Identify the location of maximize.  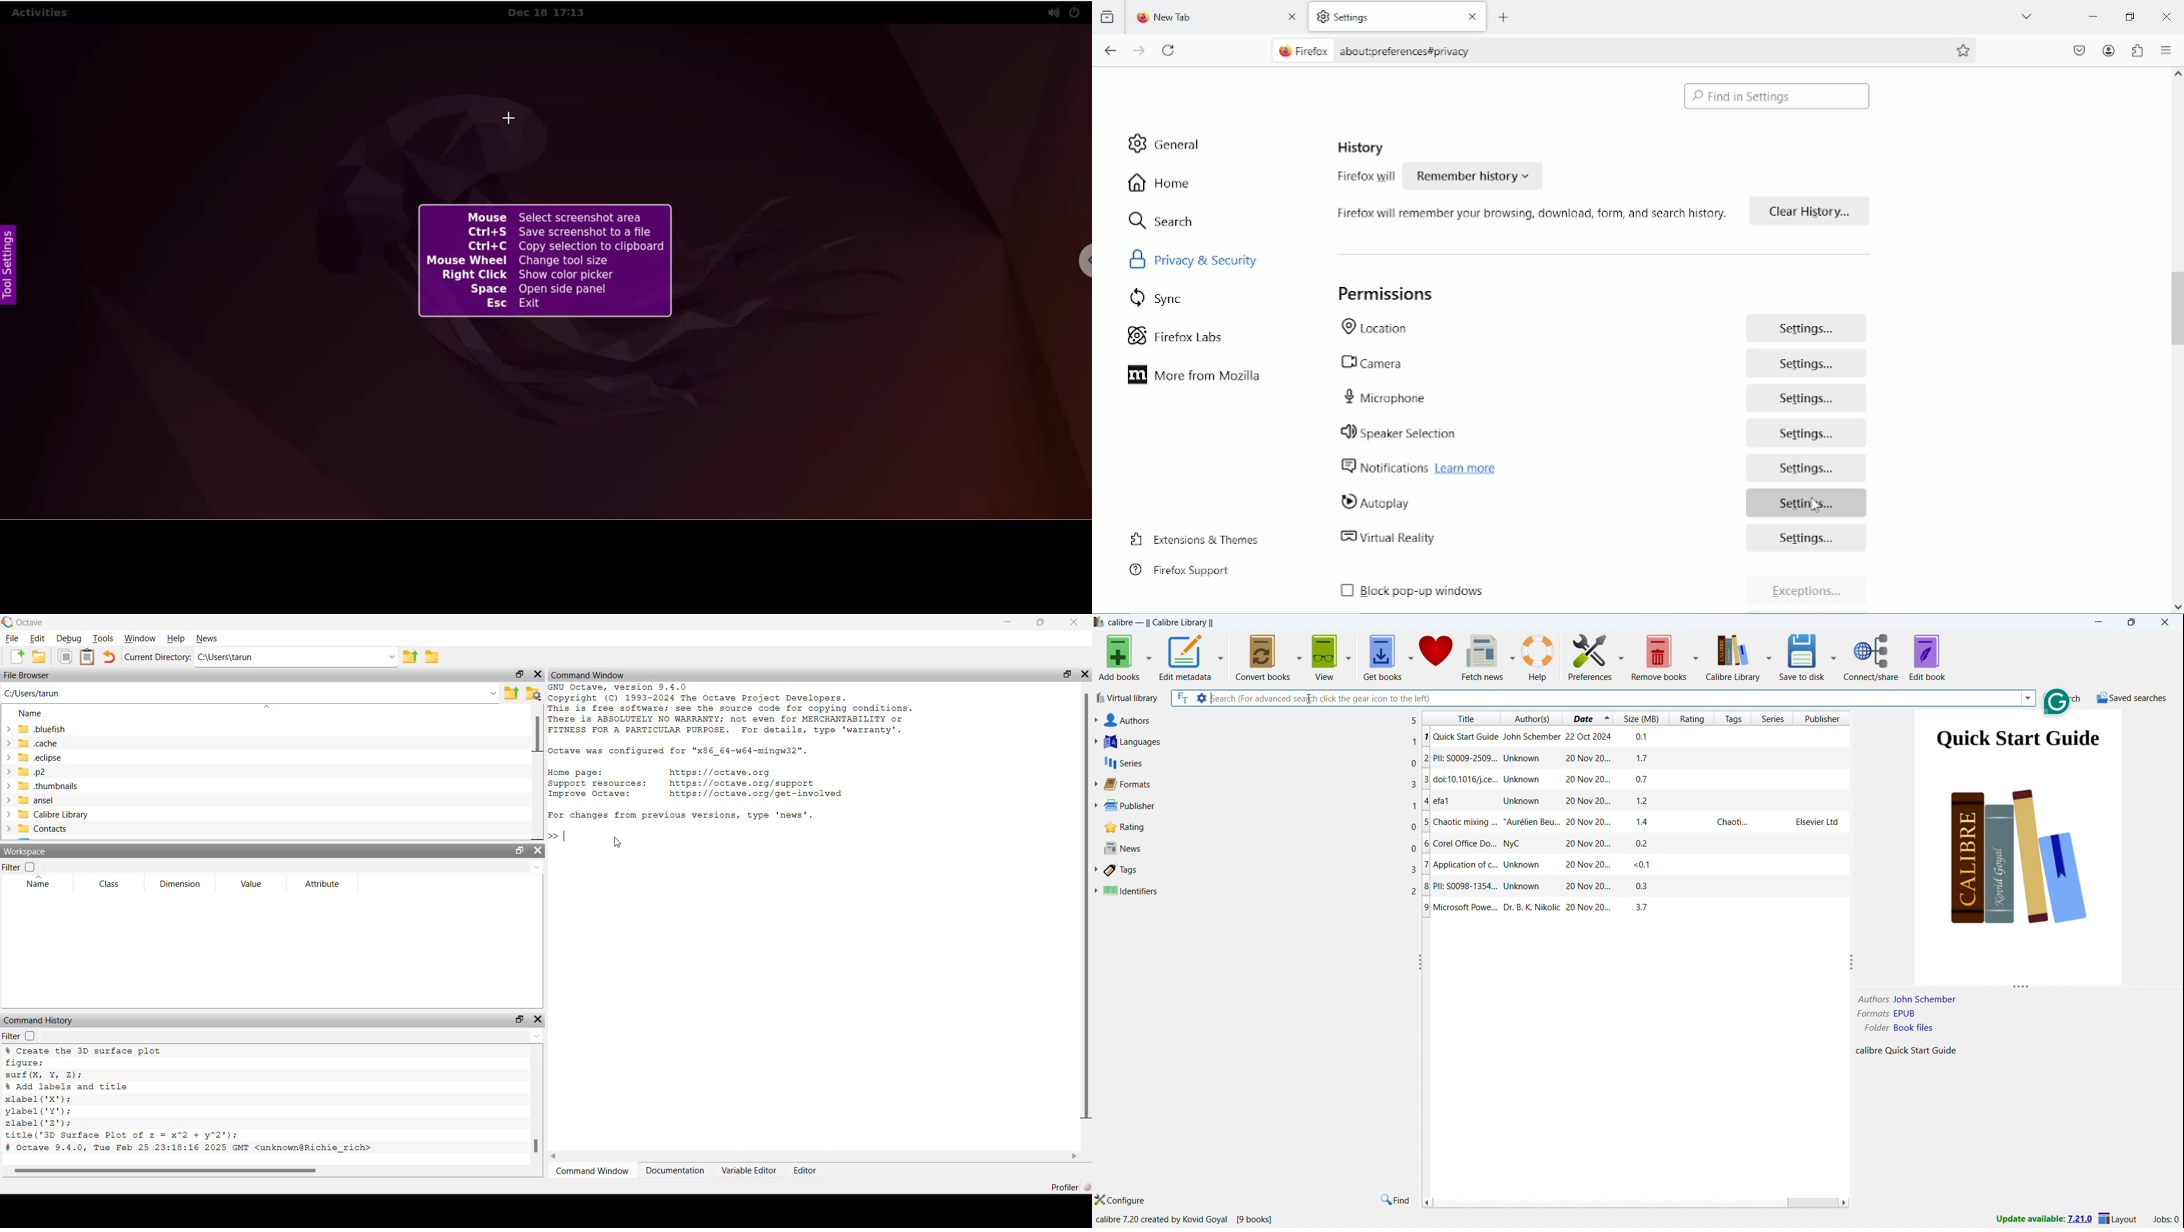
(2131, 623).